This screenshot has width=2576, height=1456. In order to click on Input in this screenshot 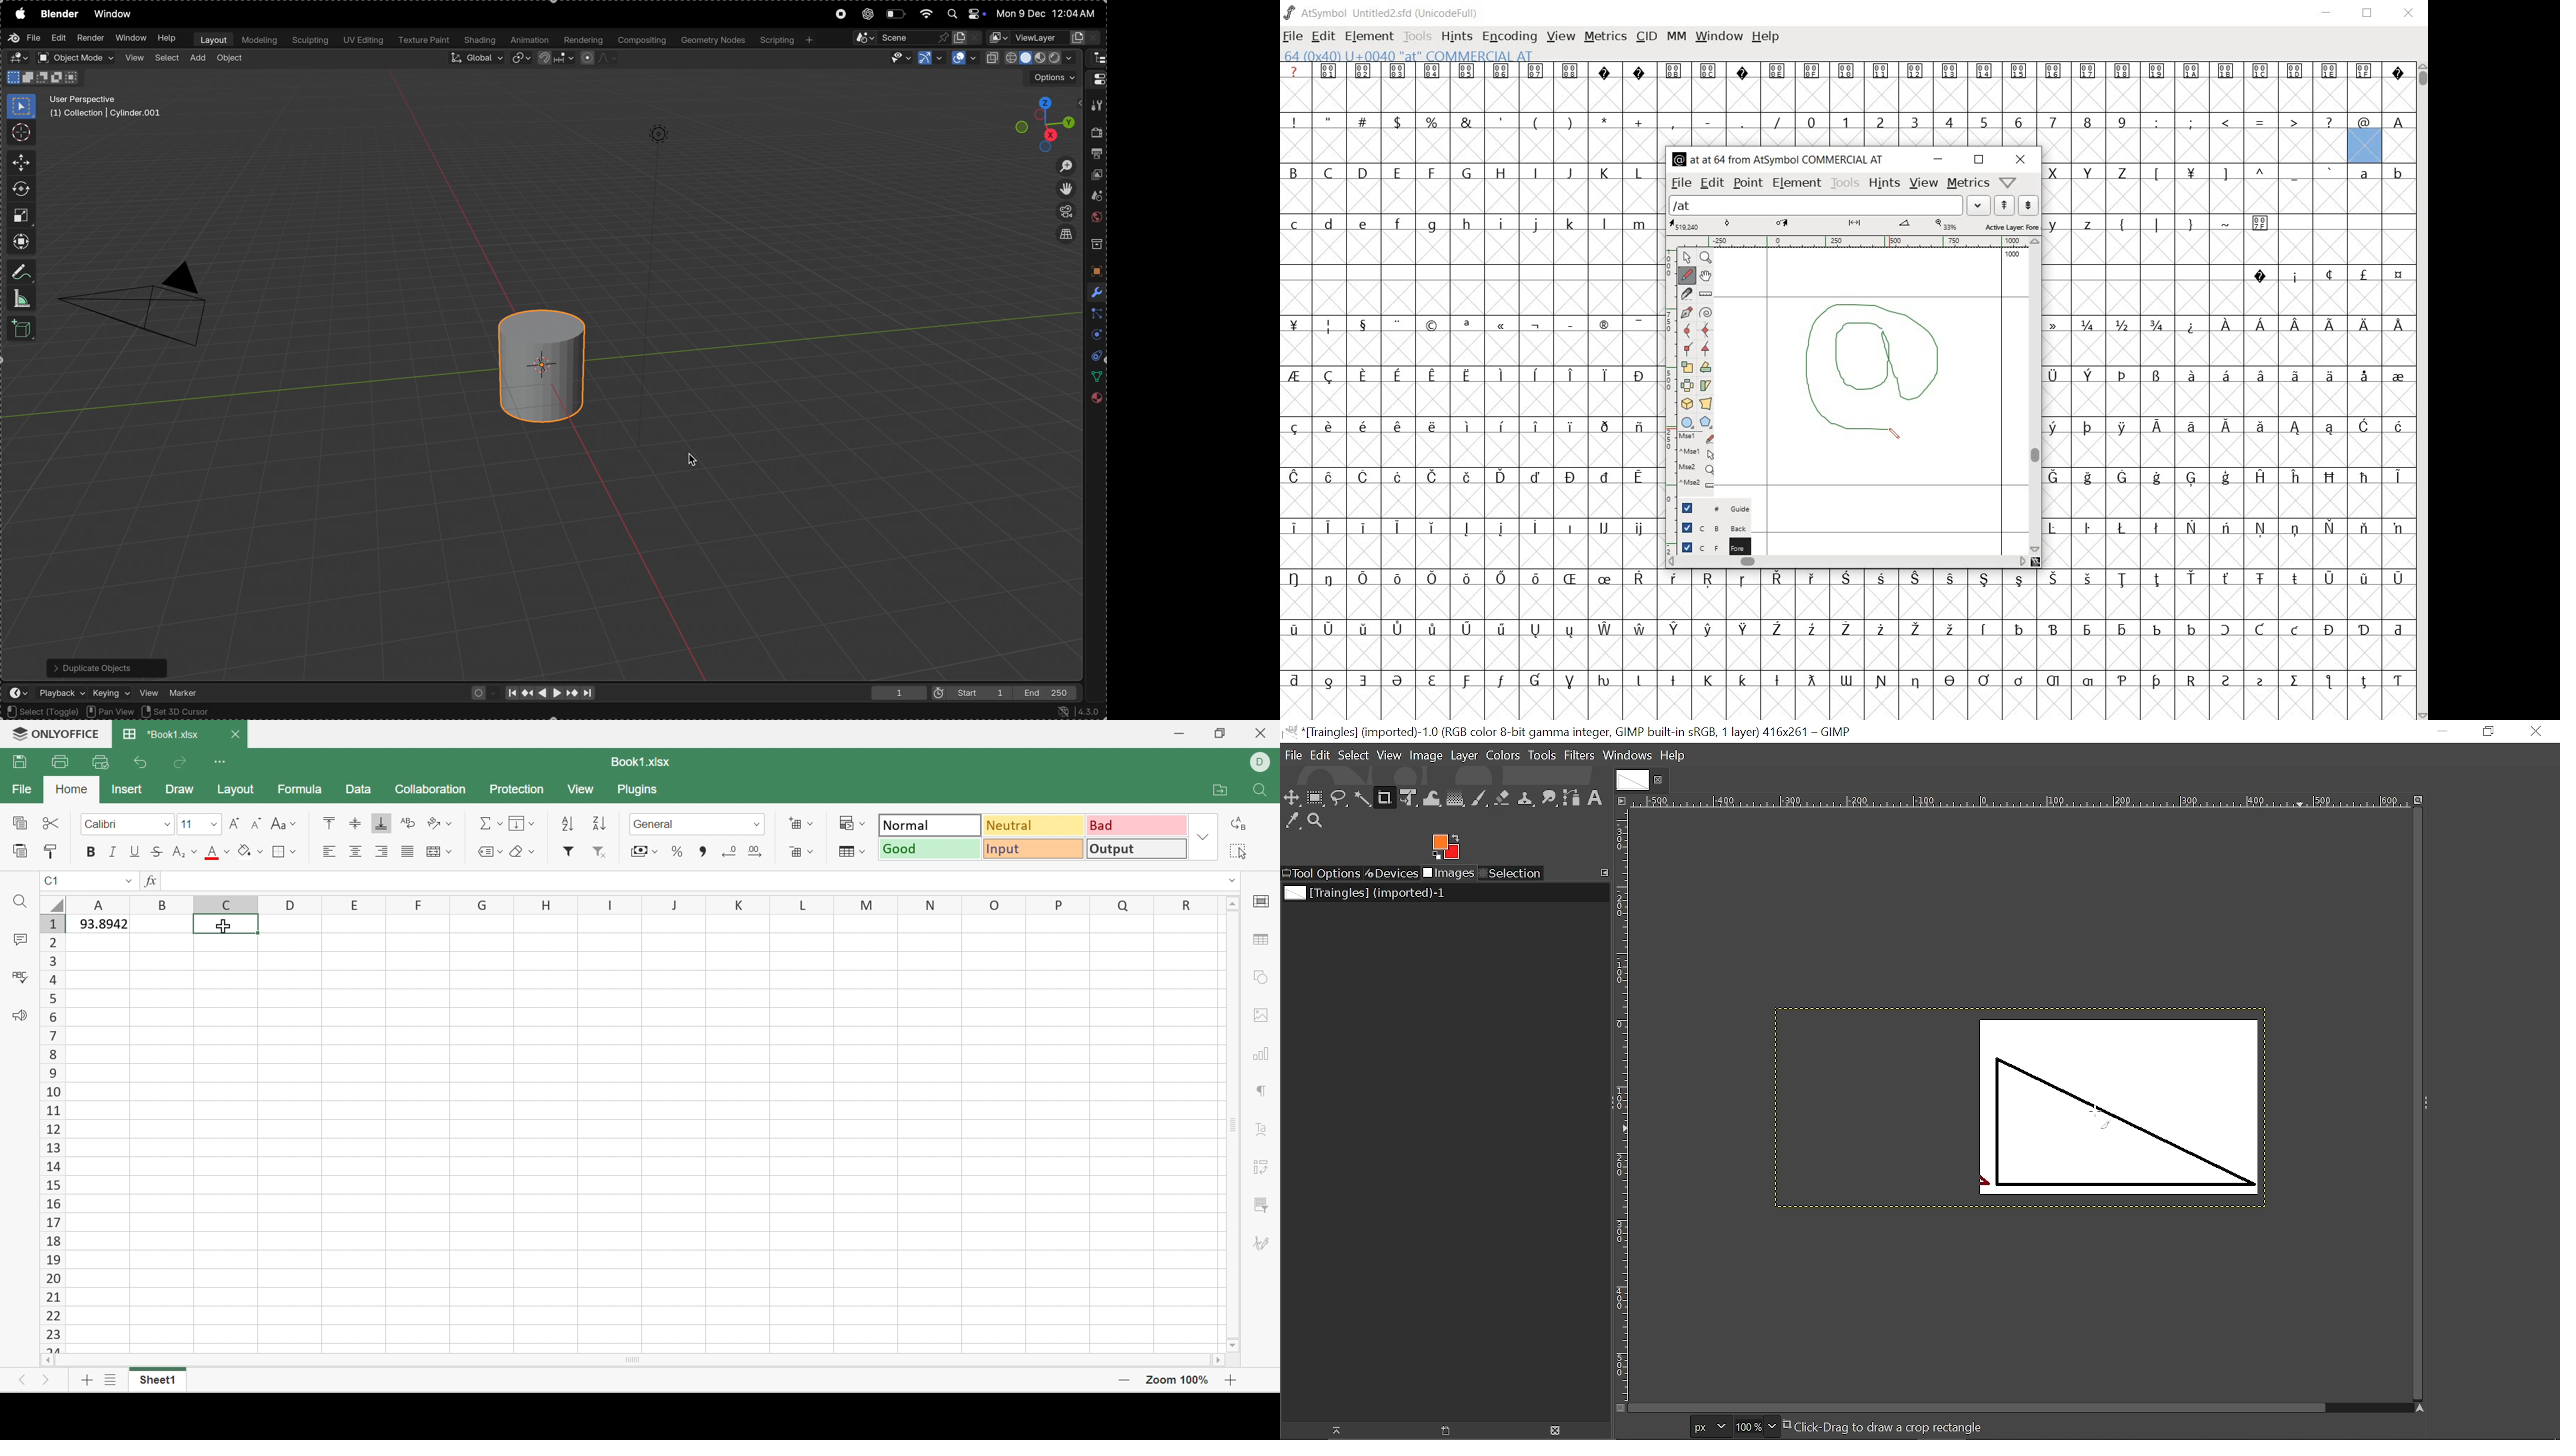, I will do `click(1034, 851)`.